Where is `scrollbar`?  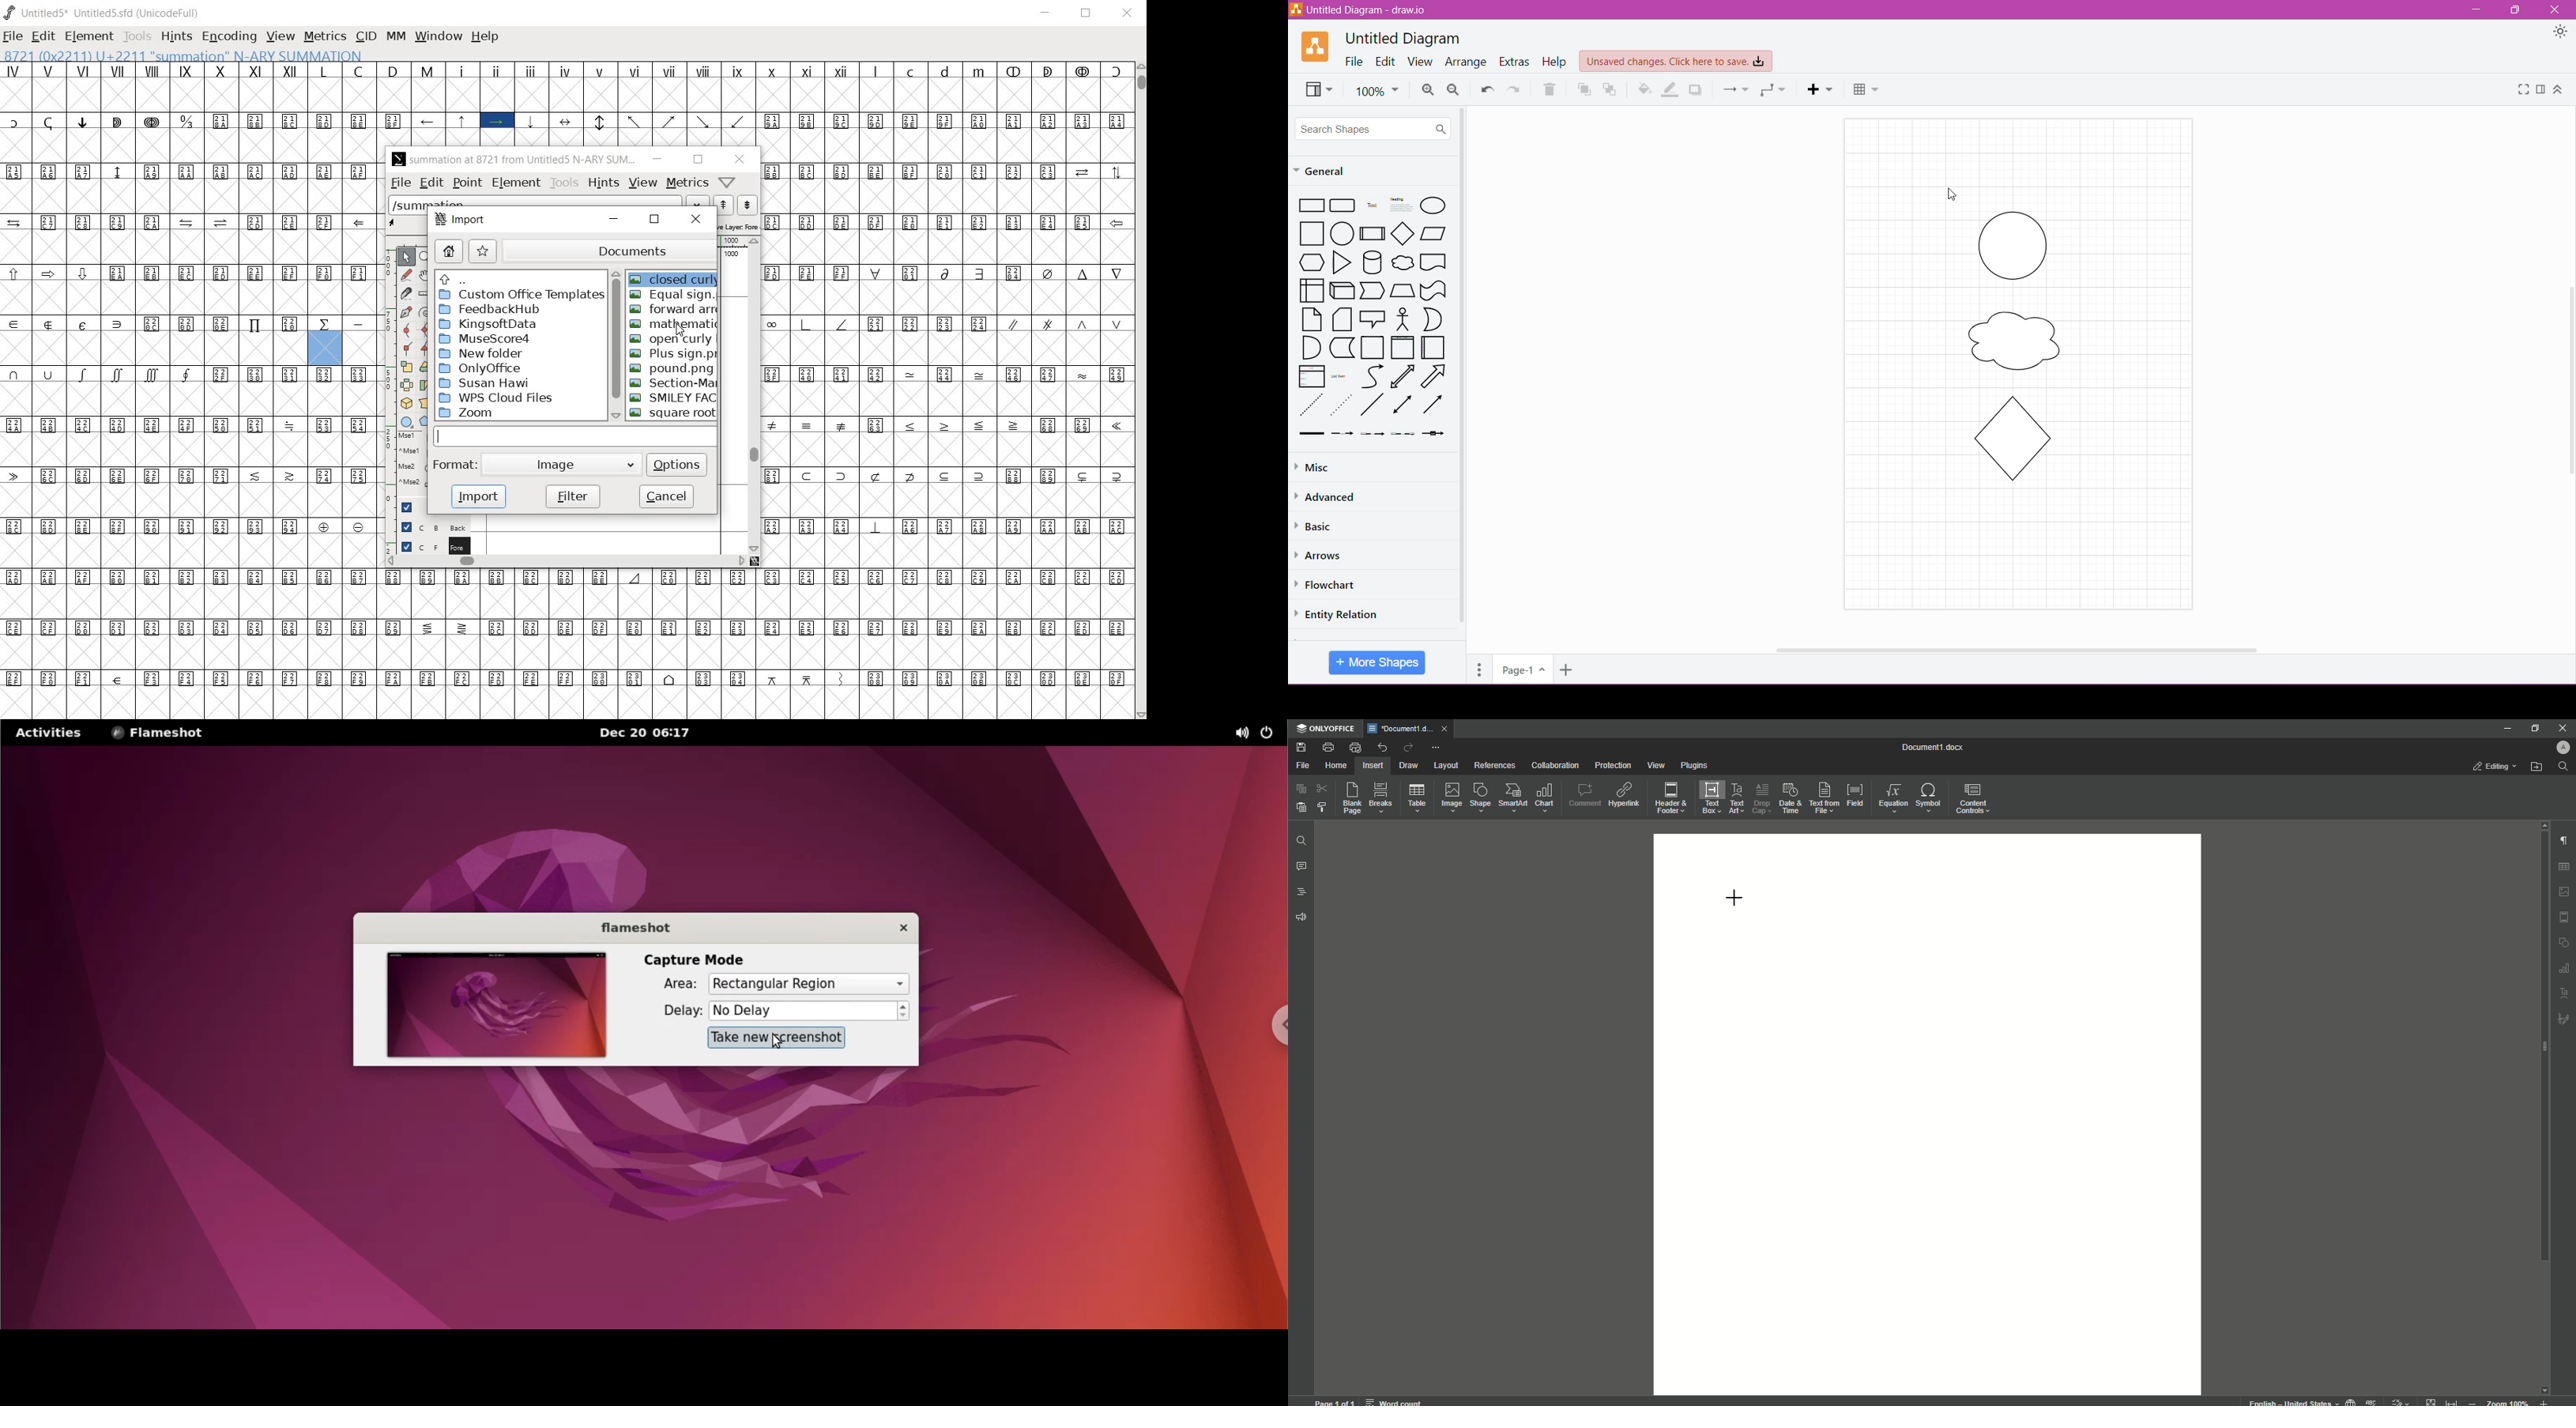 scrollbar is located at coordinates (616, 346).